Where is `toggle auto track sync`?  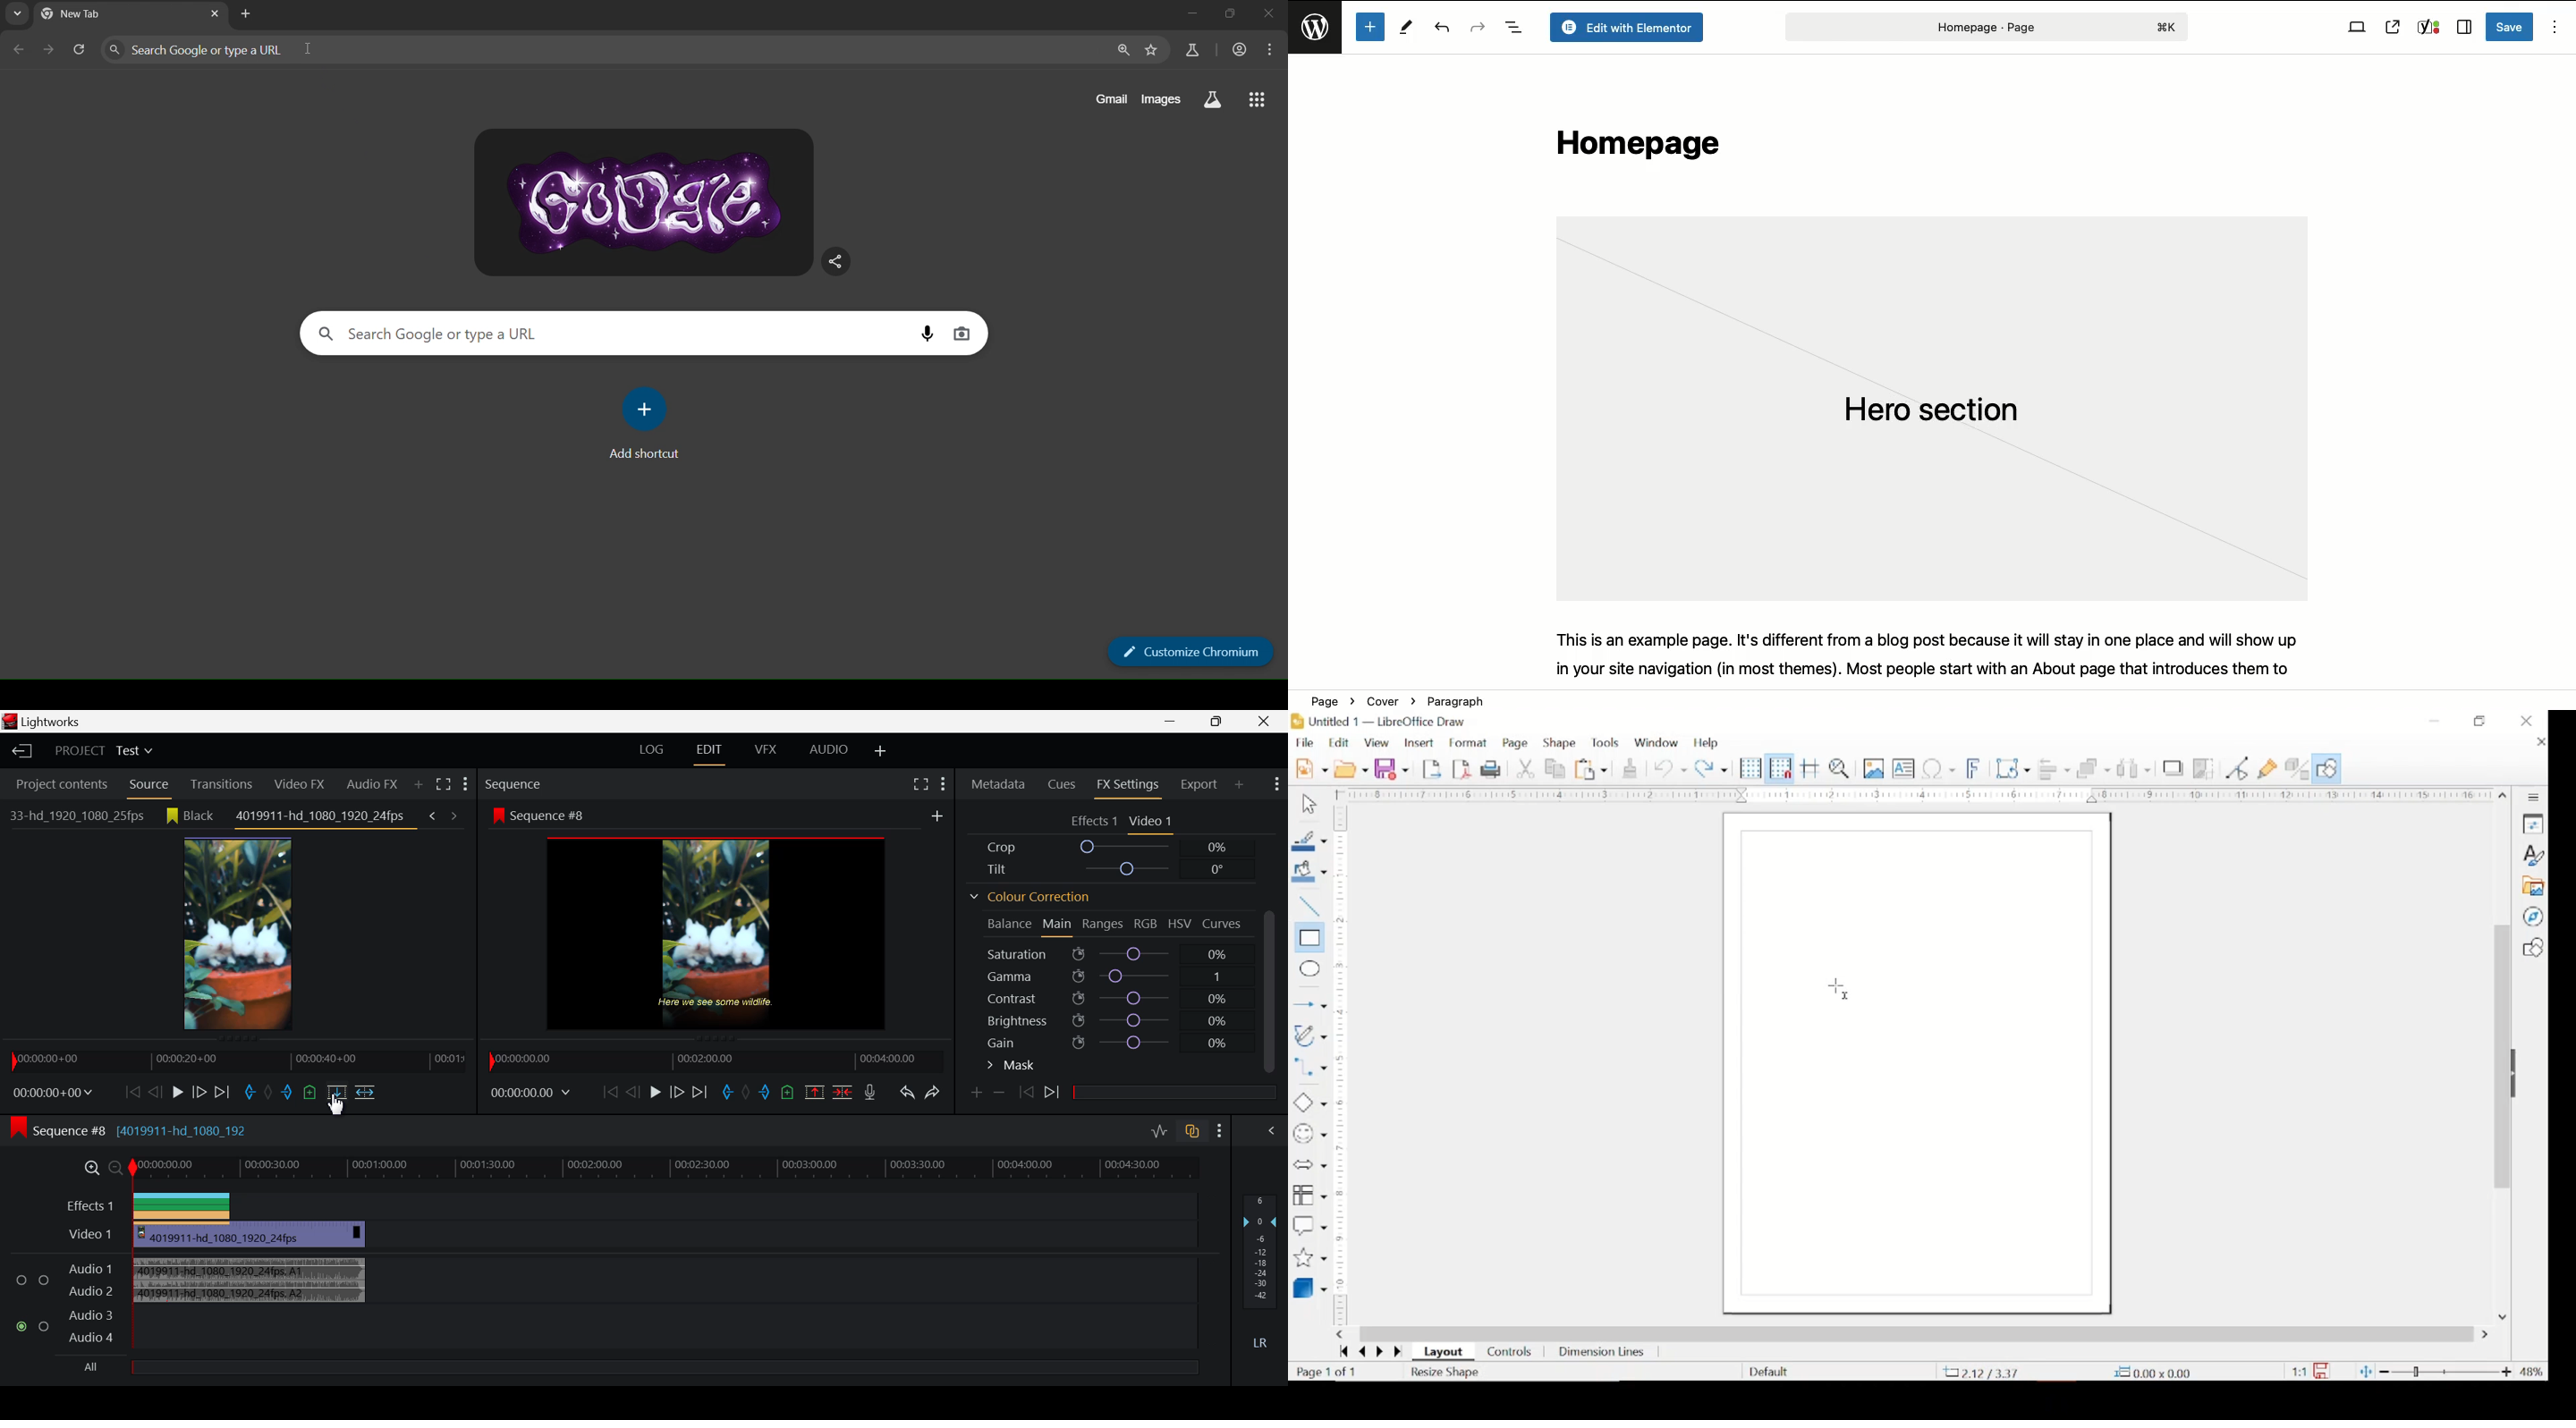
toggle auto track sync is located at coordinates (1193, 1128).